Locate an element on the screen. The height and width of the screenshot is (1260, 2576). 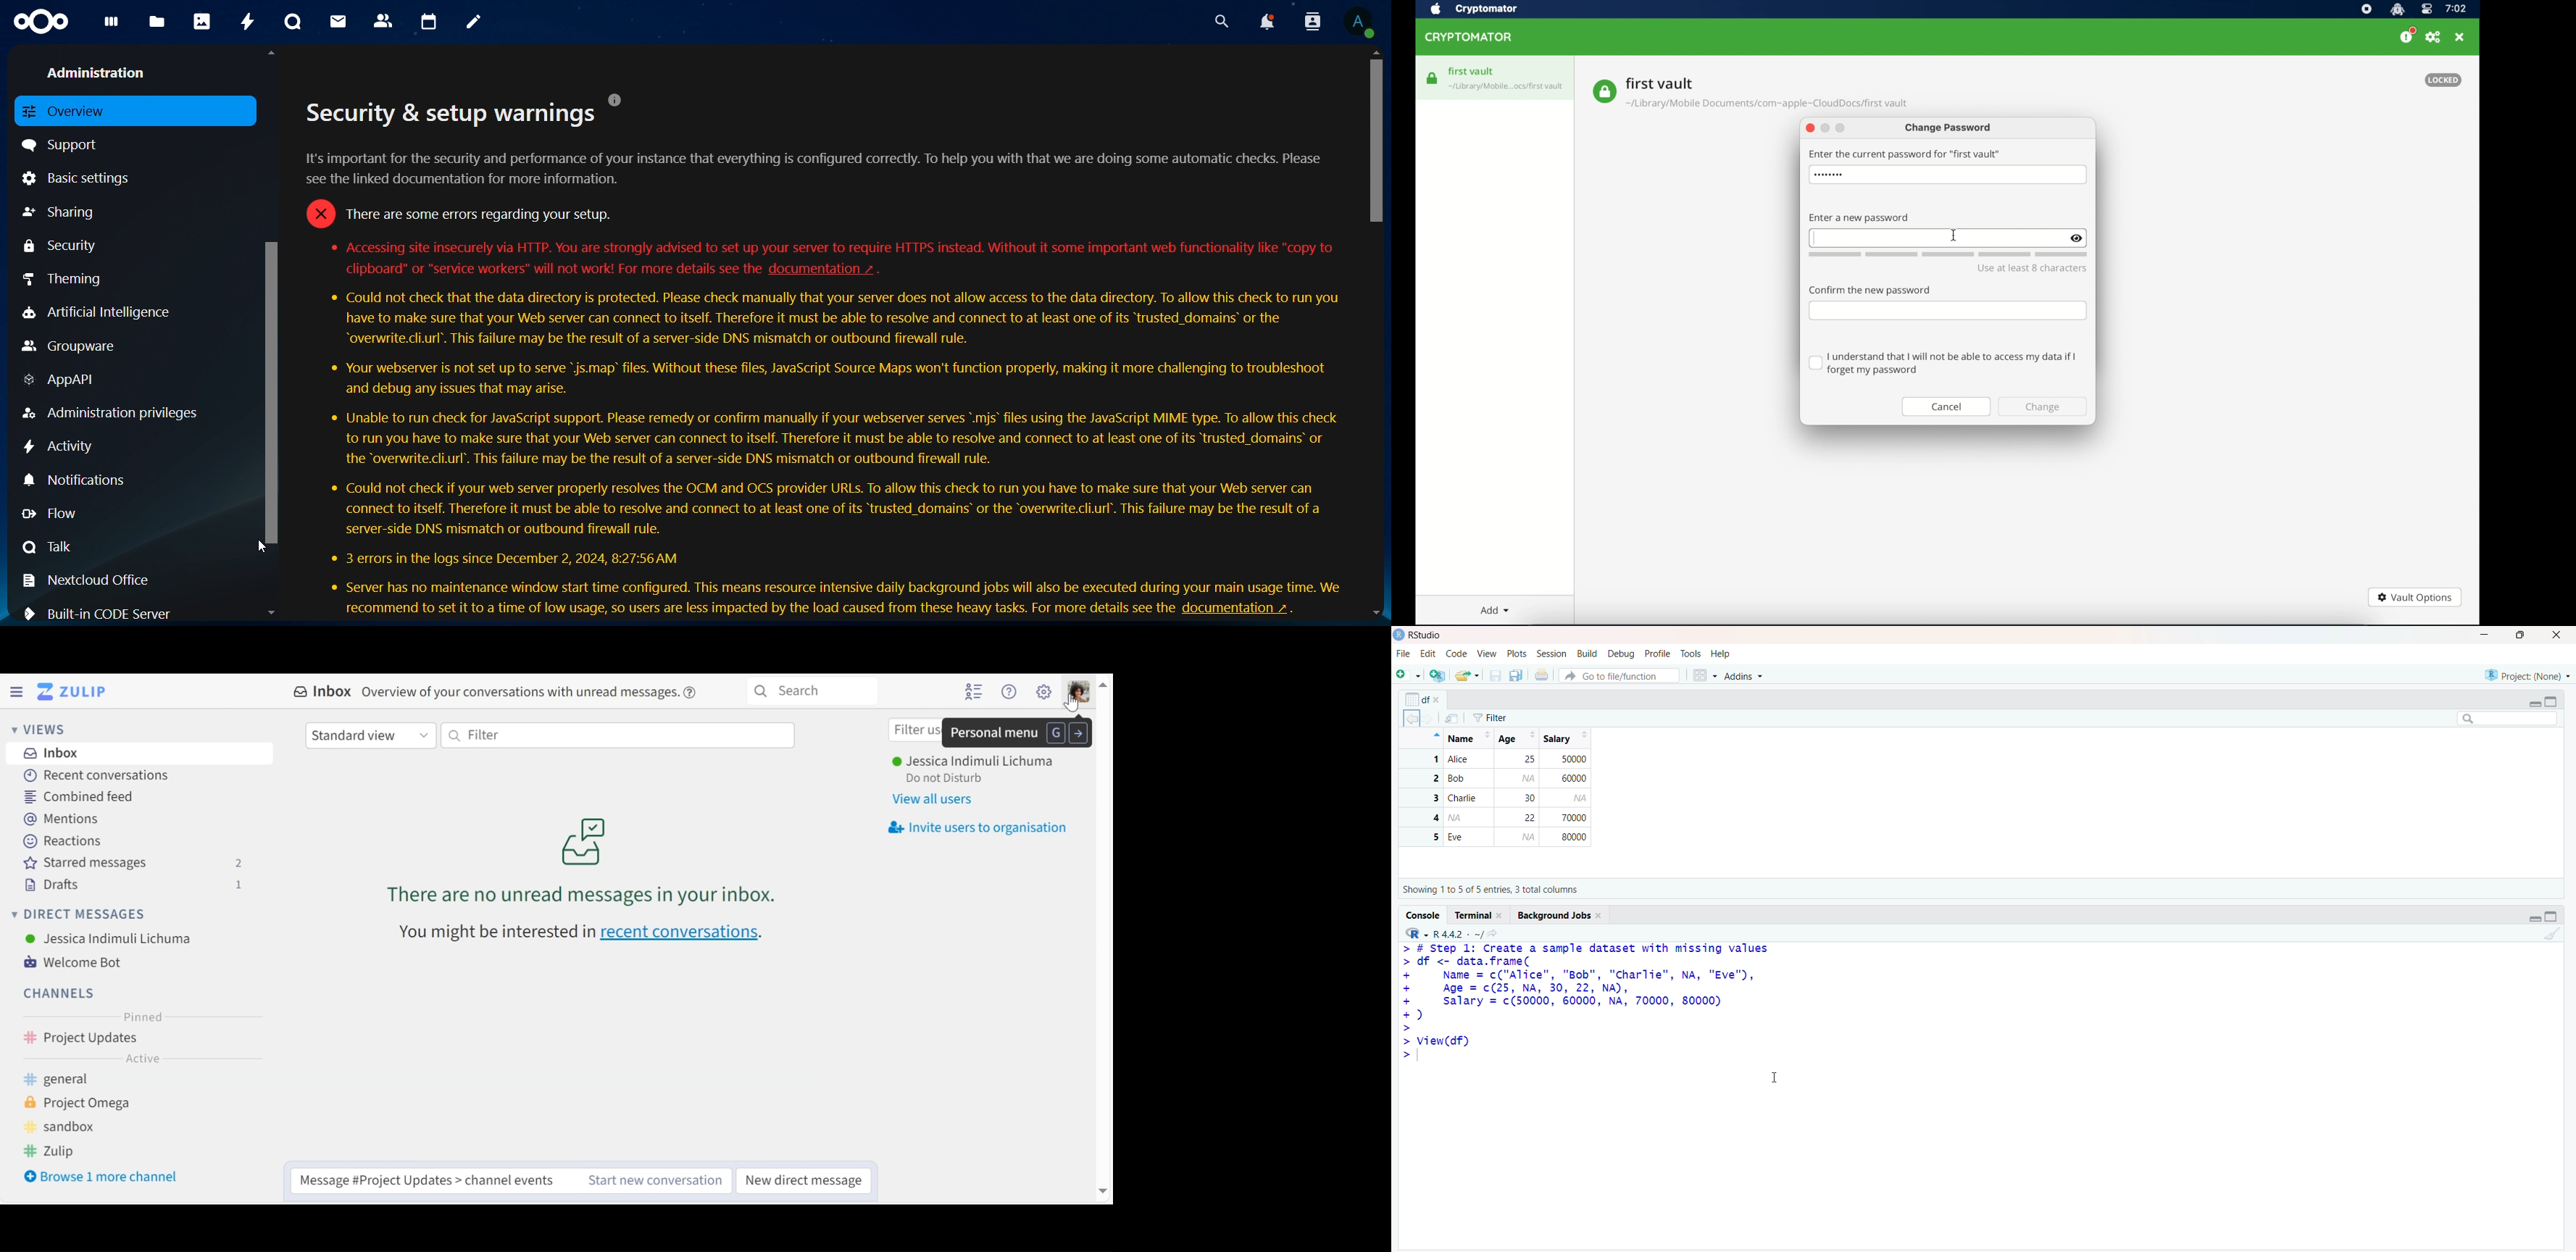
Salary is located at coordinates (1565, 739).